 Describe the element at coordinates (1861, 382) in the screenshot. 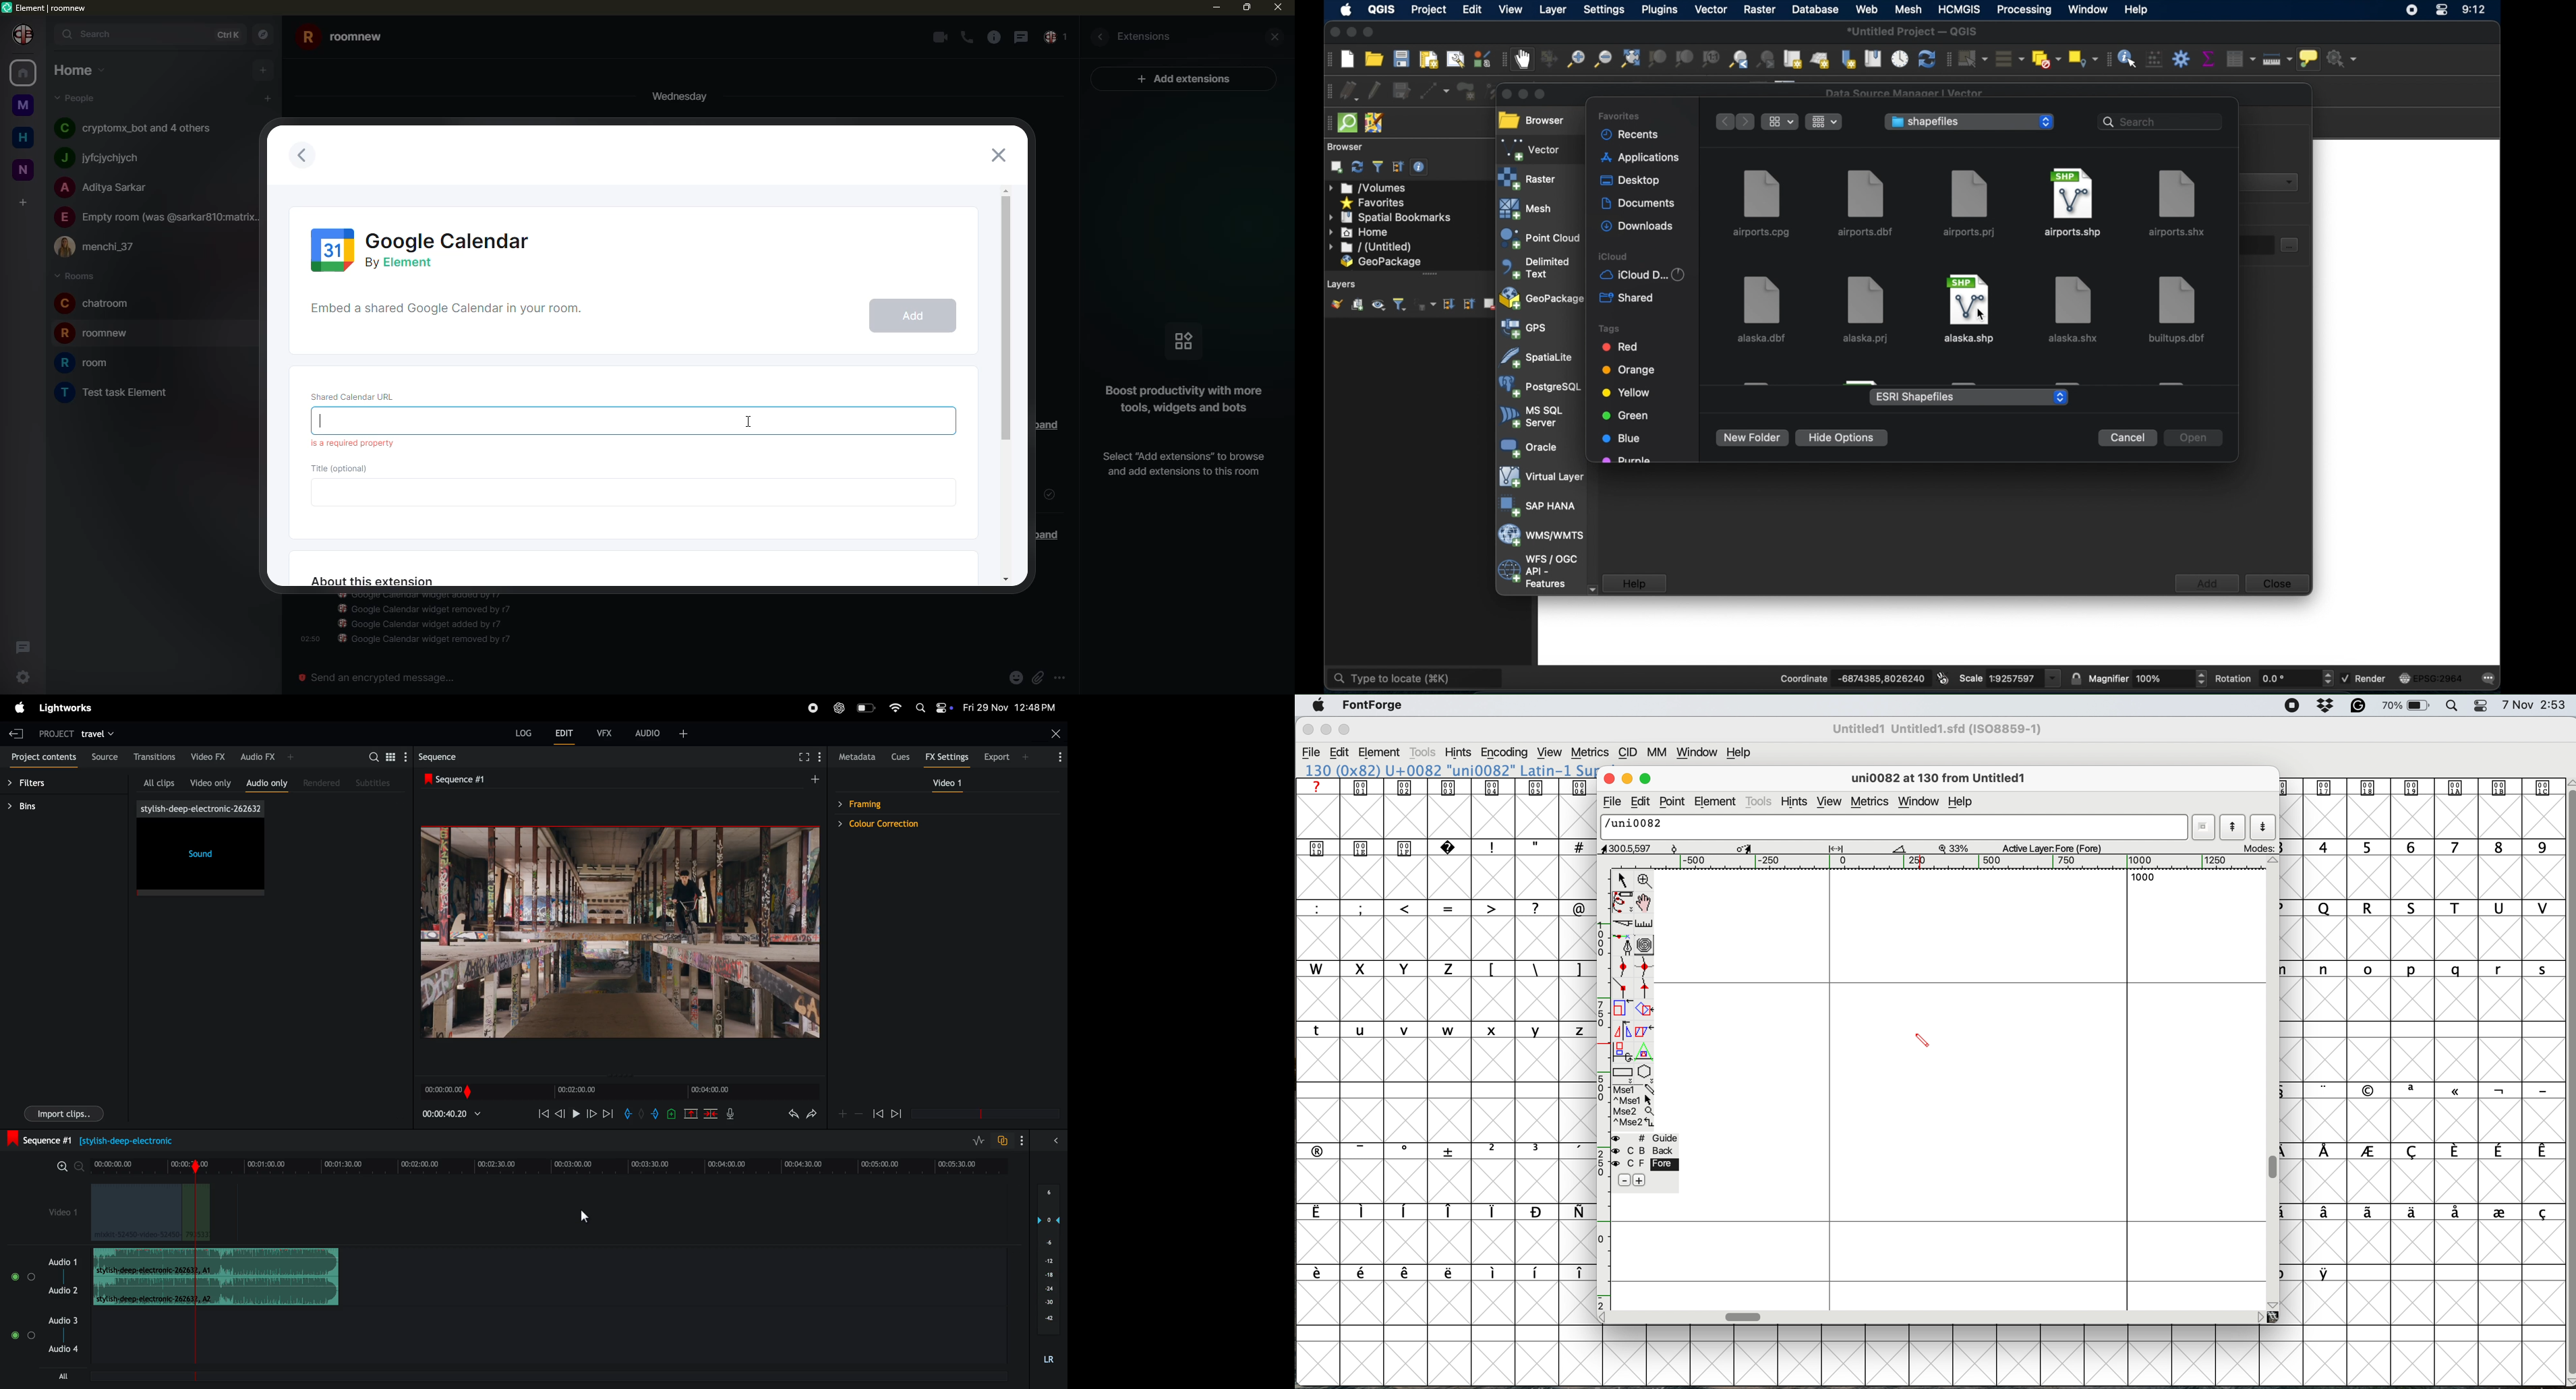

I see `obscured file` at that location.